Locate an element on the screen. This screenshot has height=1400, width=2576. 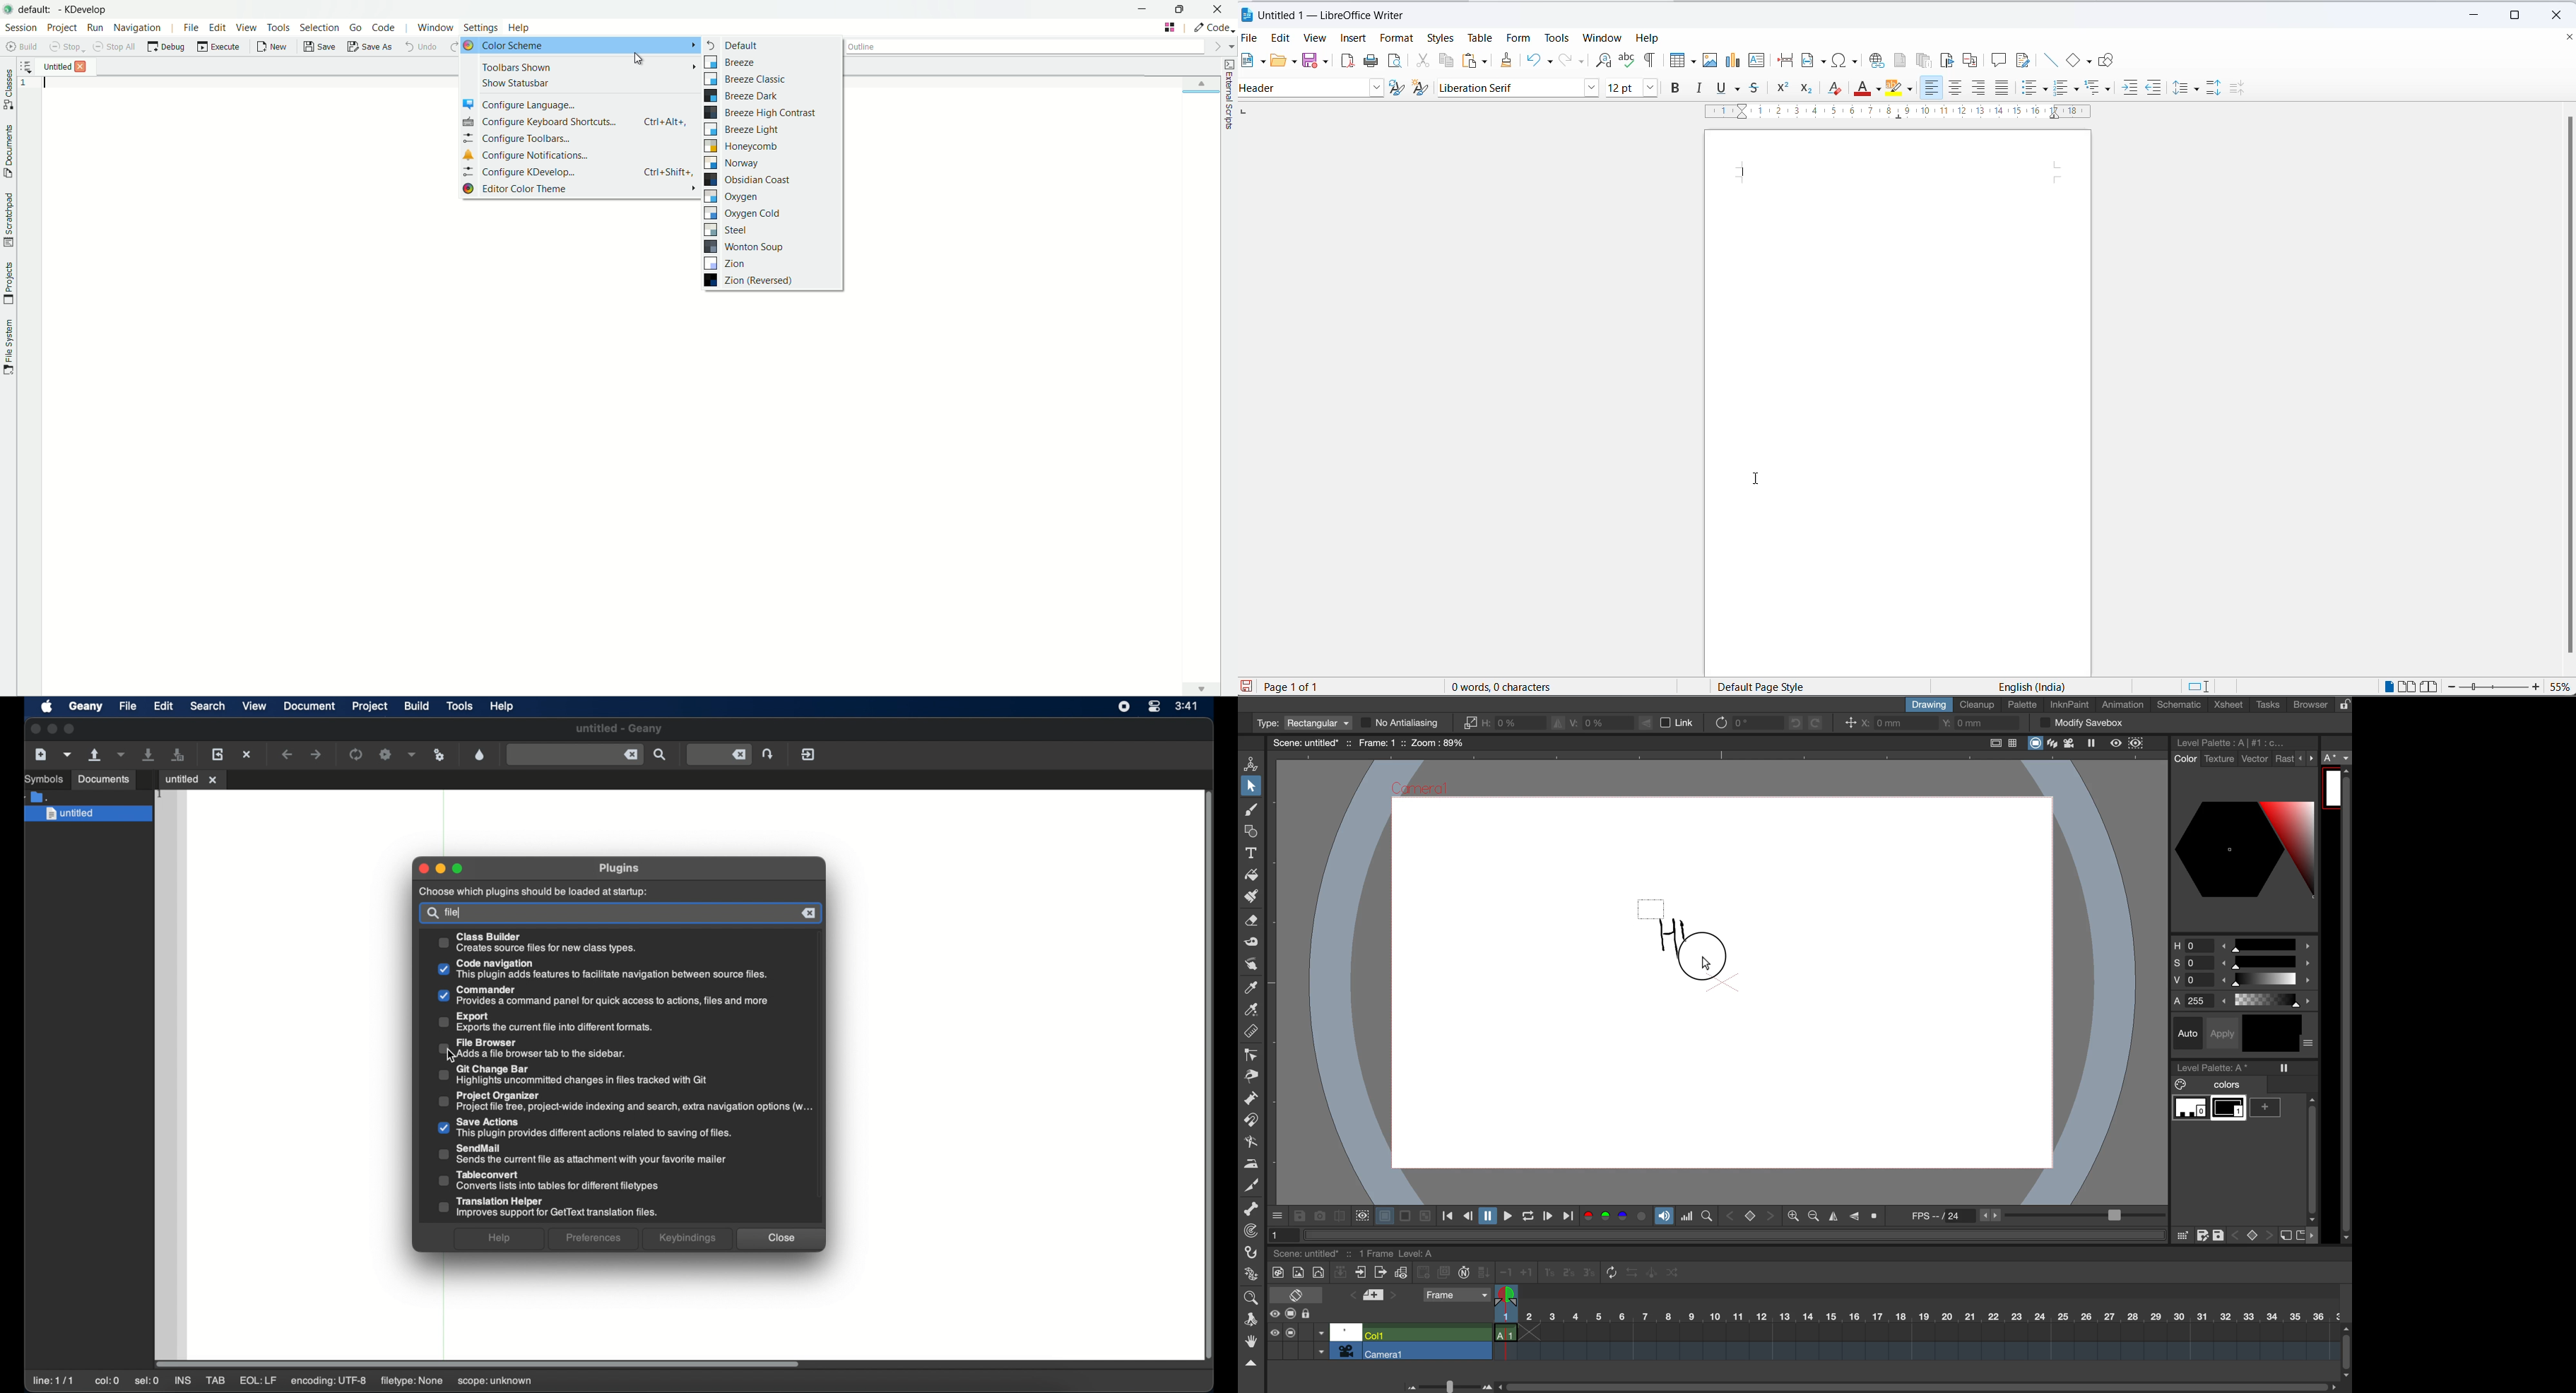
random is located at coordinates (1674, 1274).